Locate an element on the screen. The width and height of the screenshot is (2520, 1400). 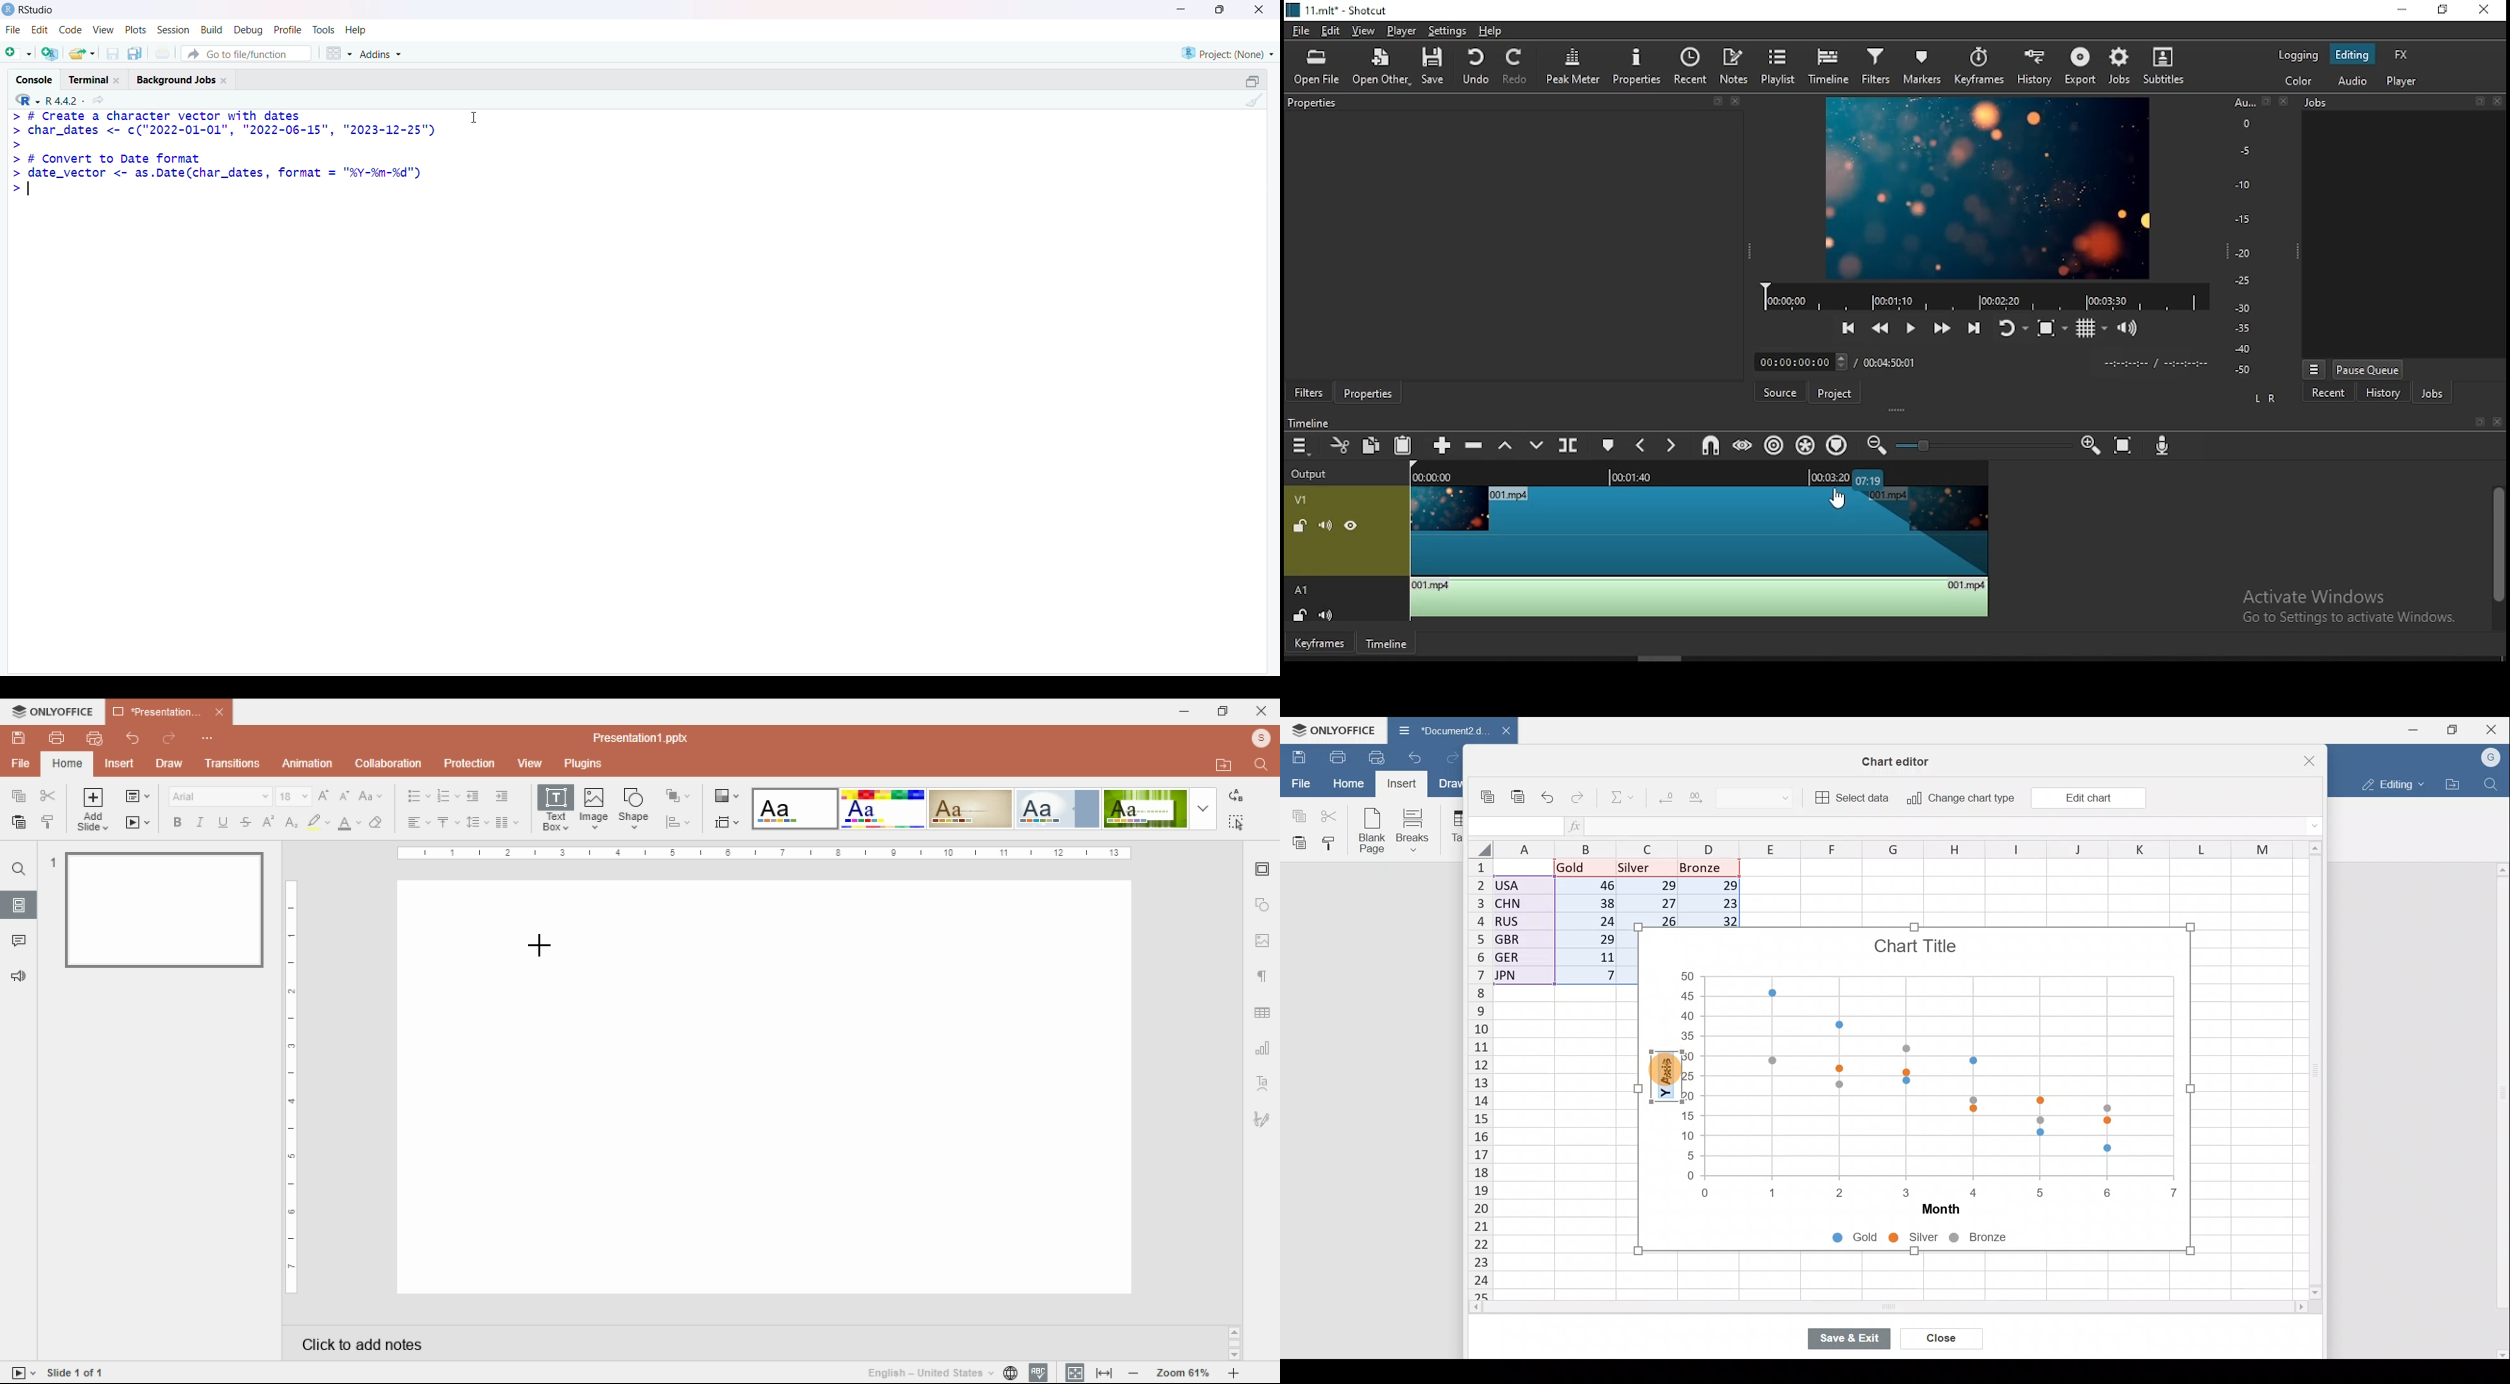
undo is located at coordinates (135, 739).